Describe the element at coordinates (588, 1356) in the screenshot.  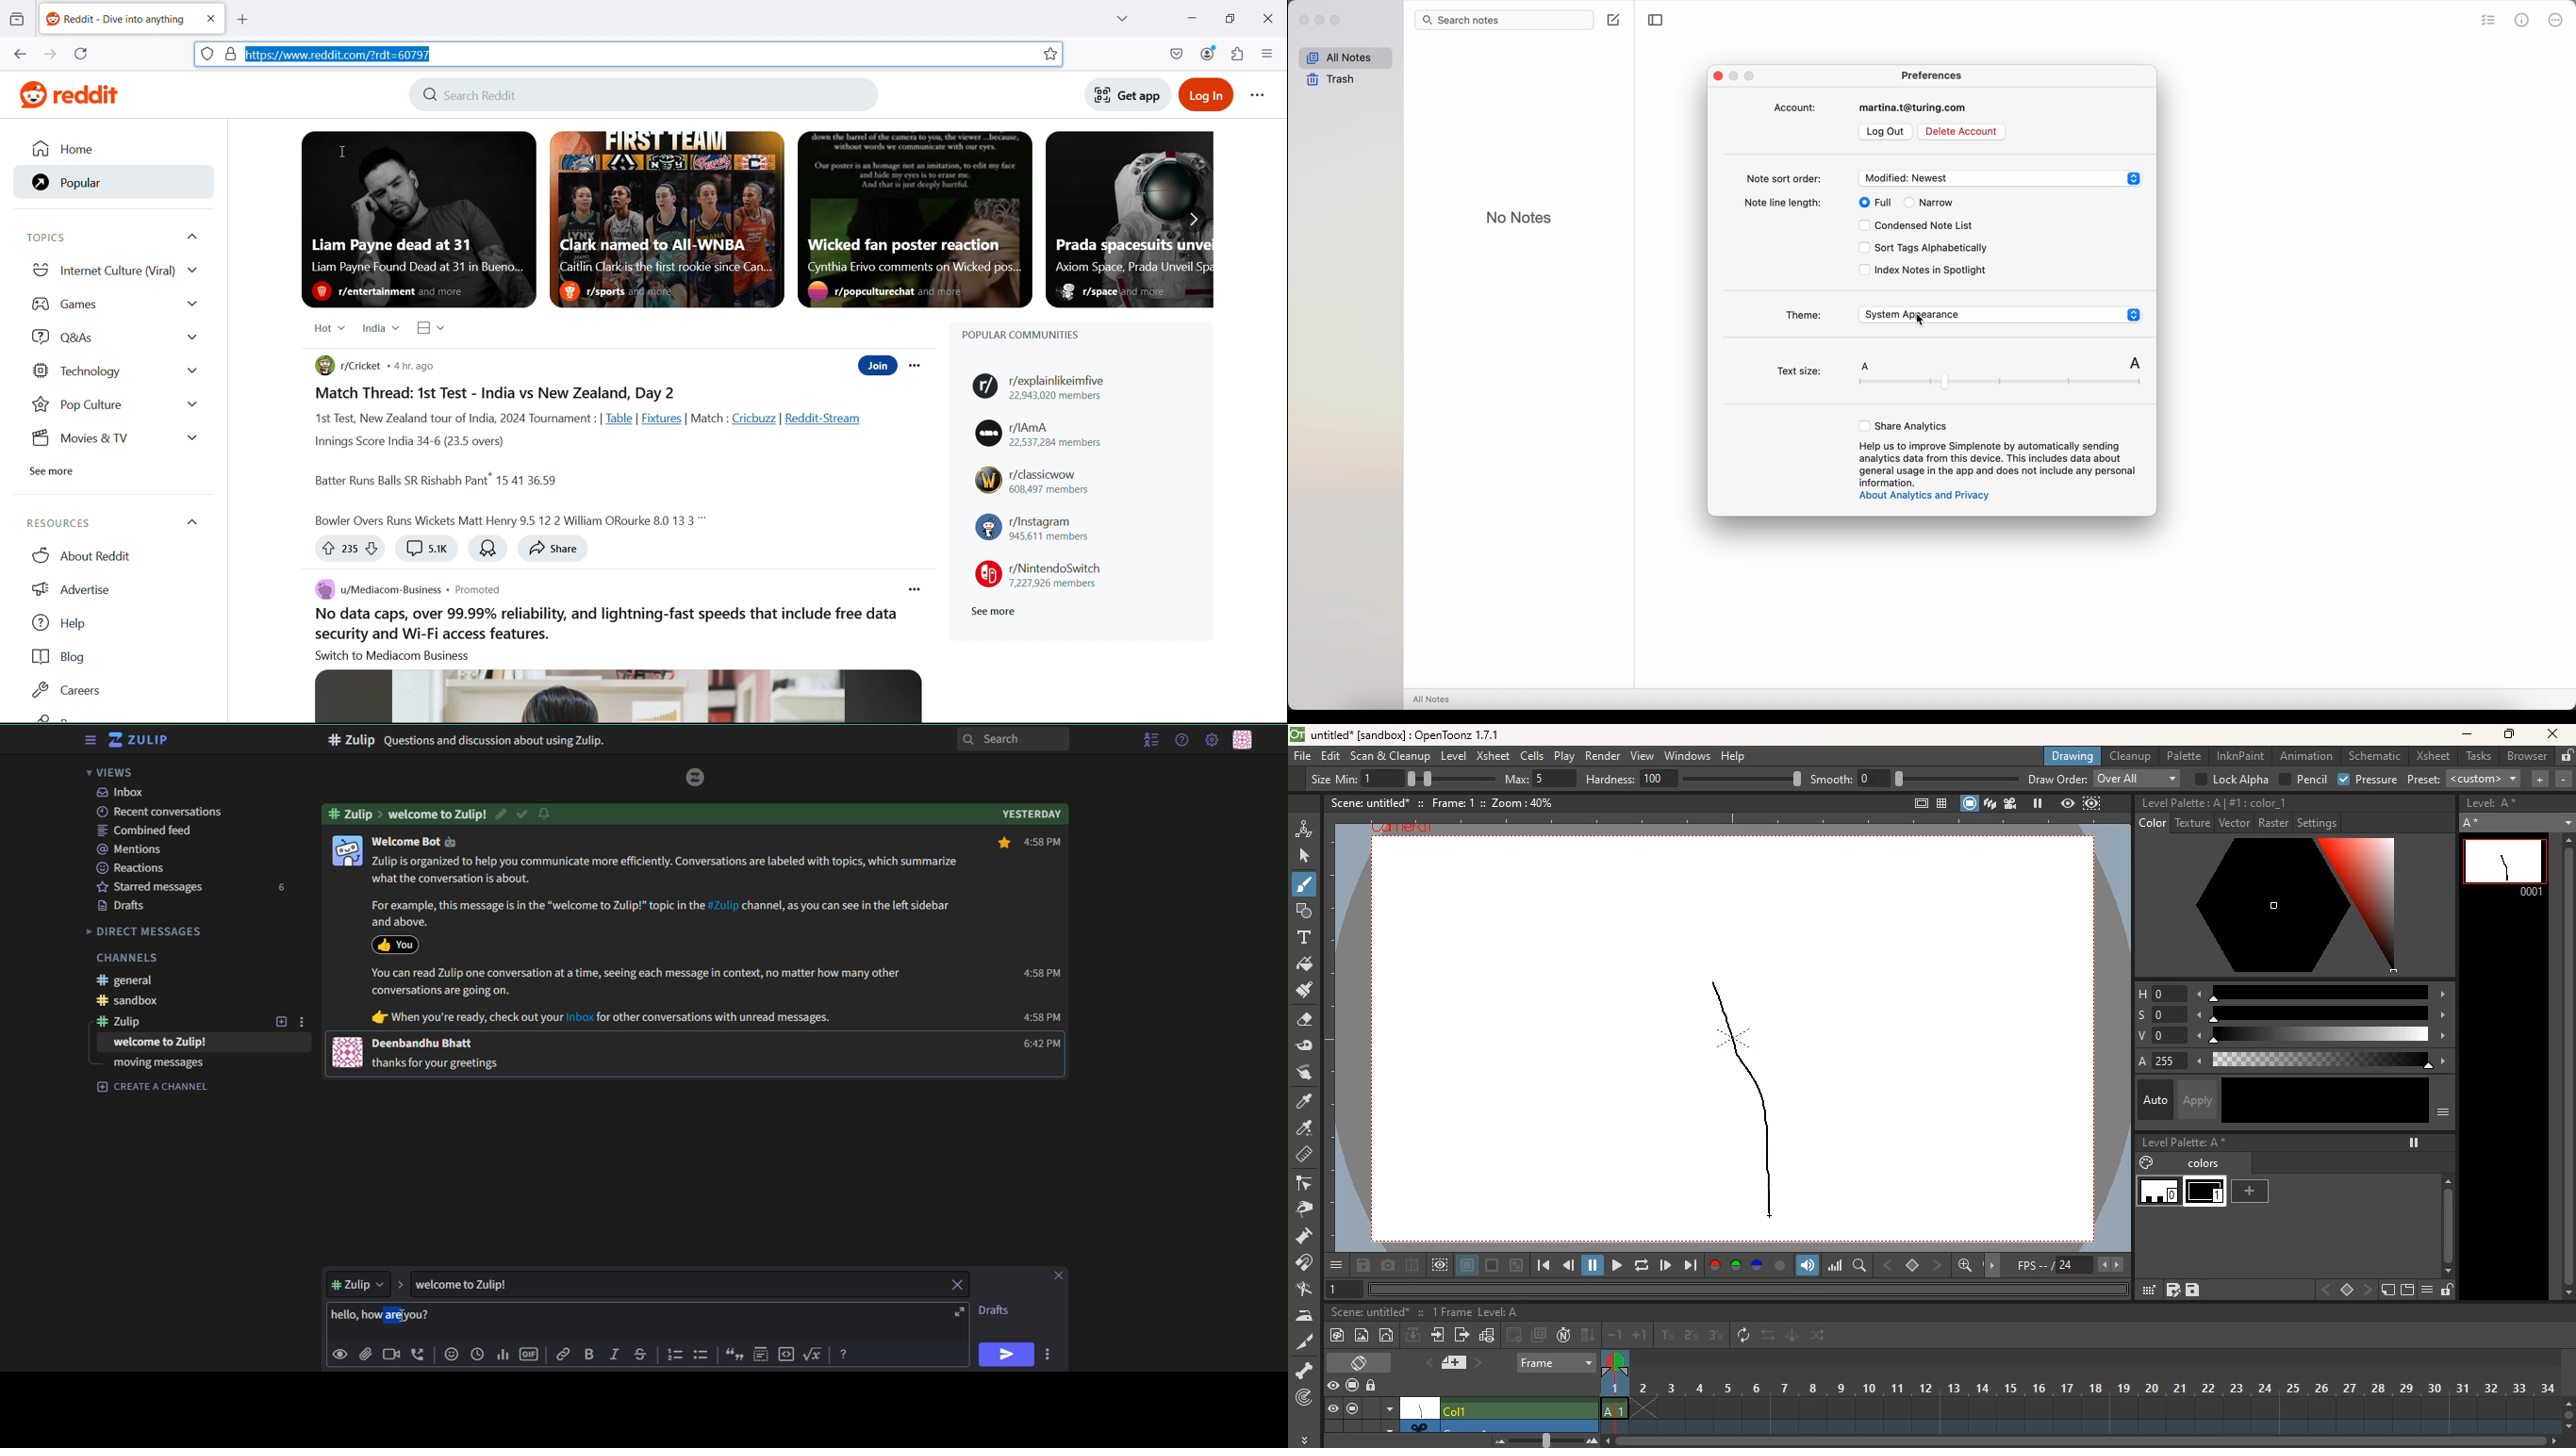
I see `bold` at that location.